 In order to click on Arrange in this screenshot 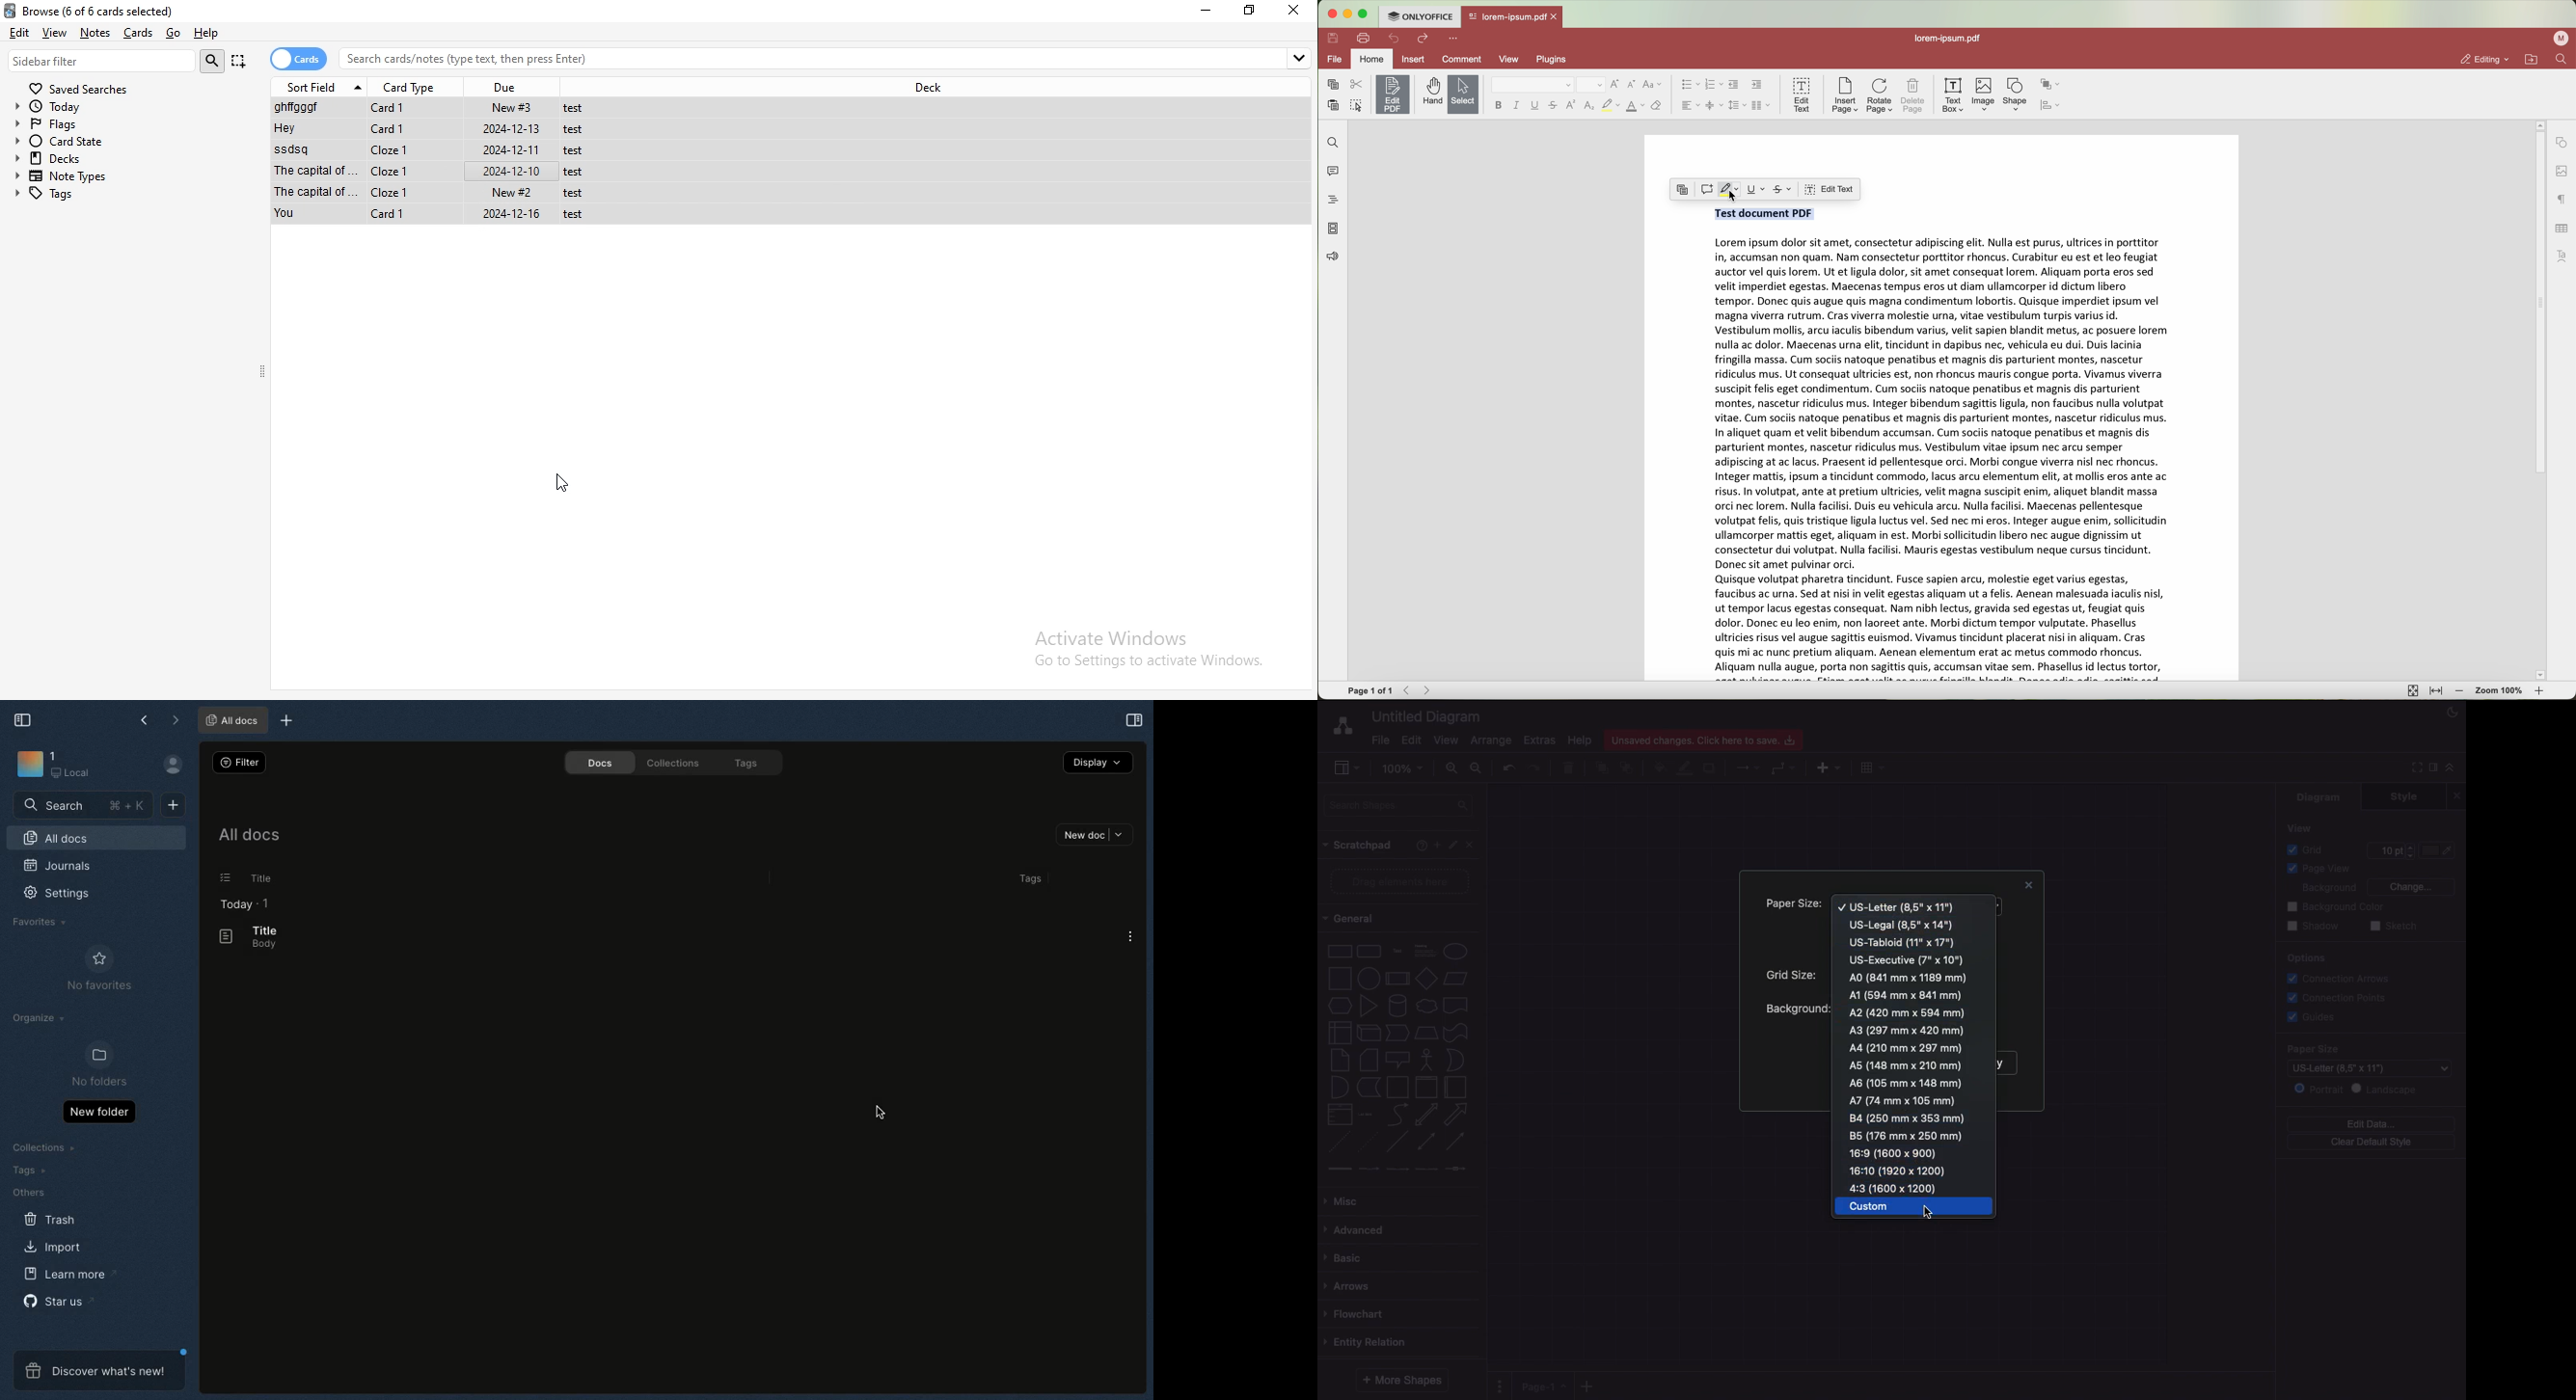, I will do `click(1492, 741)`.